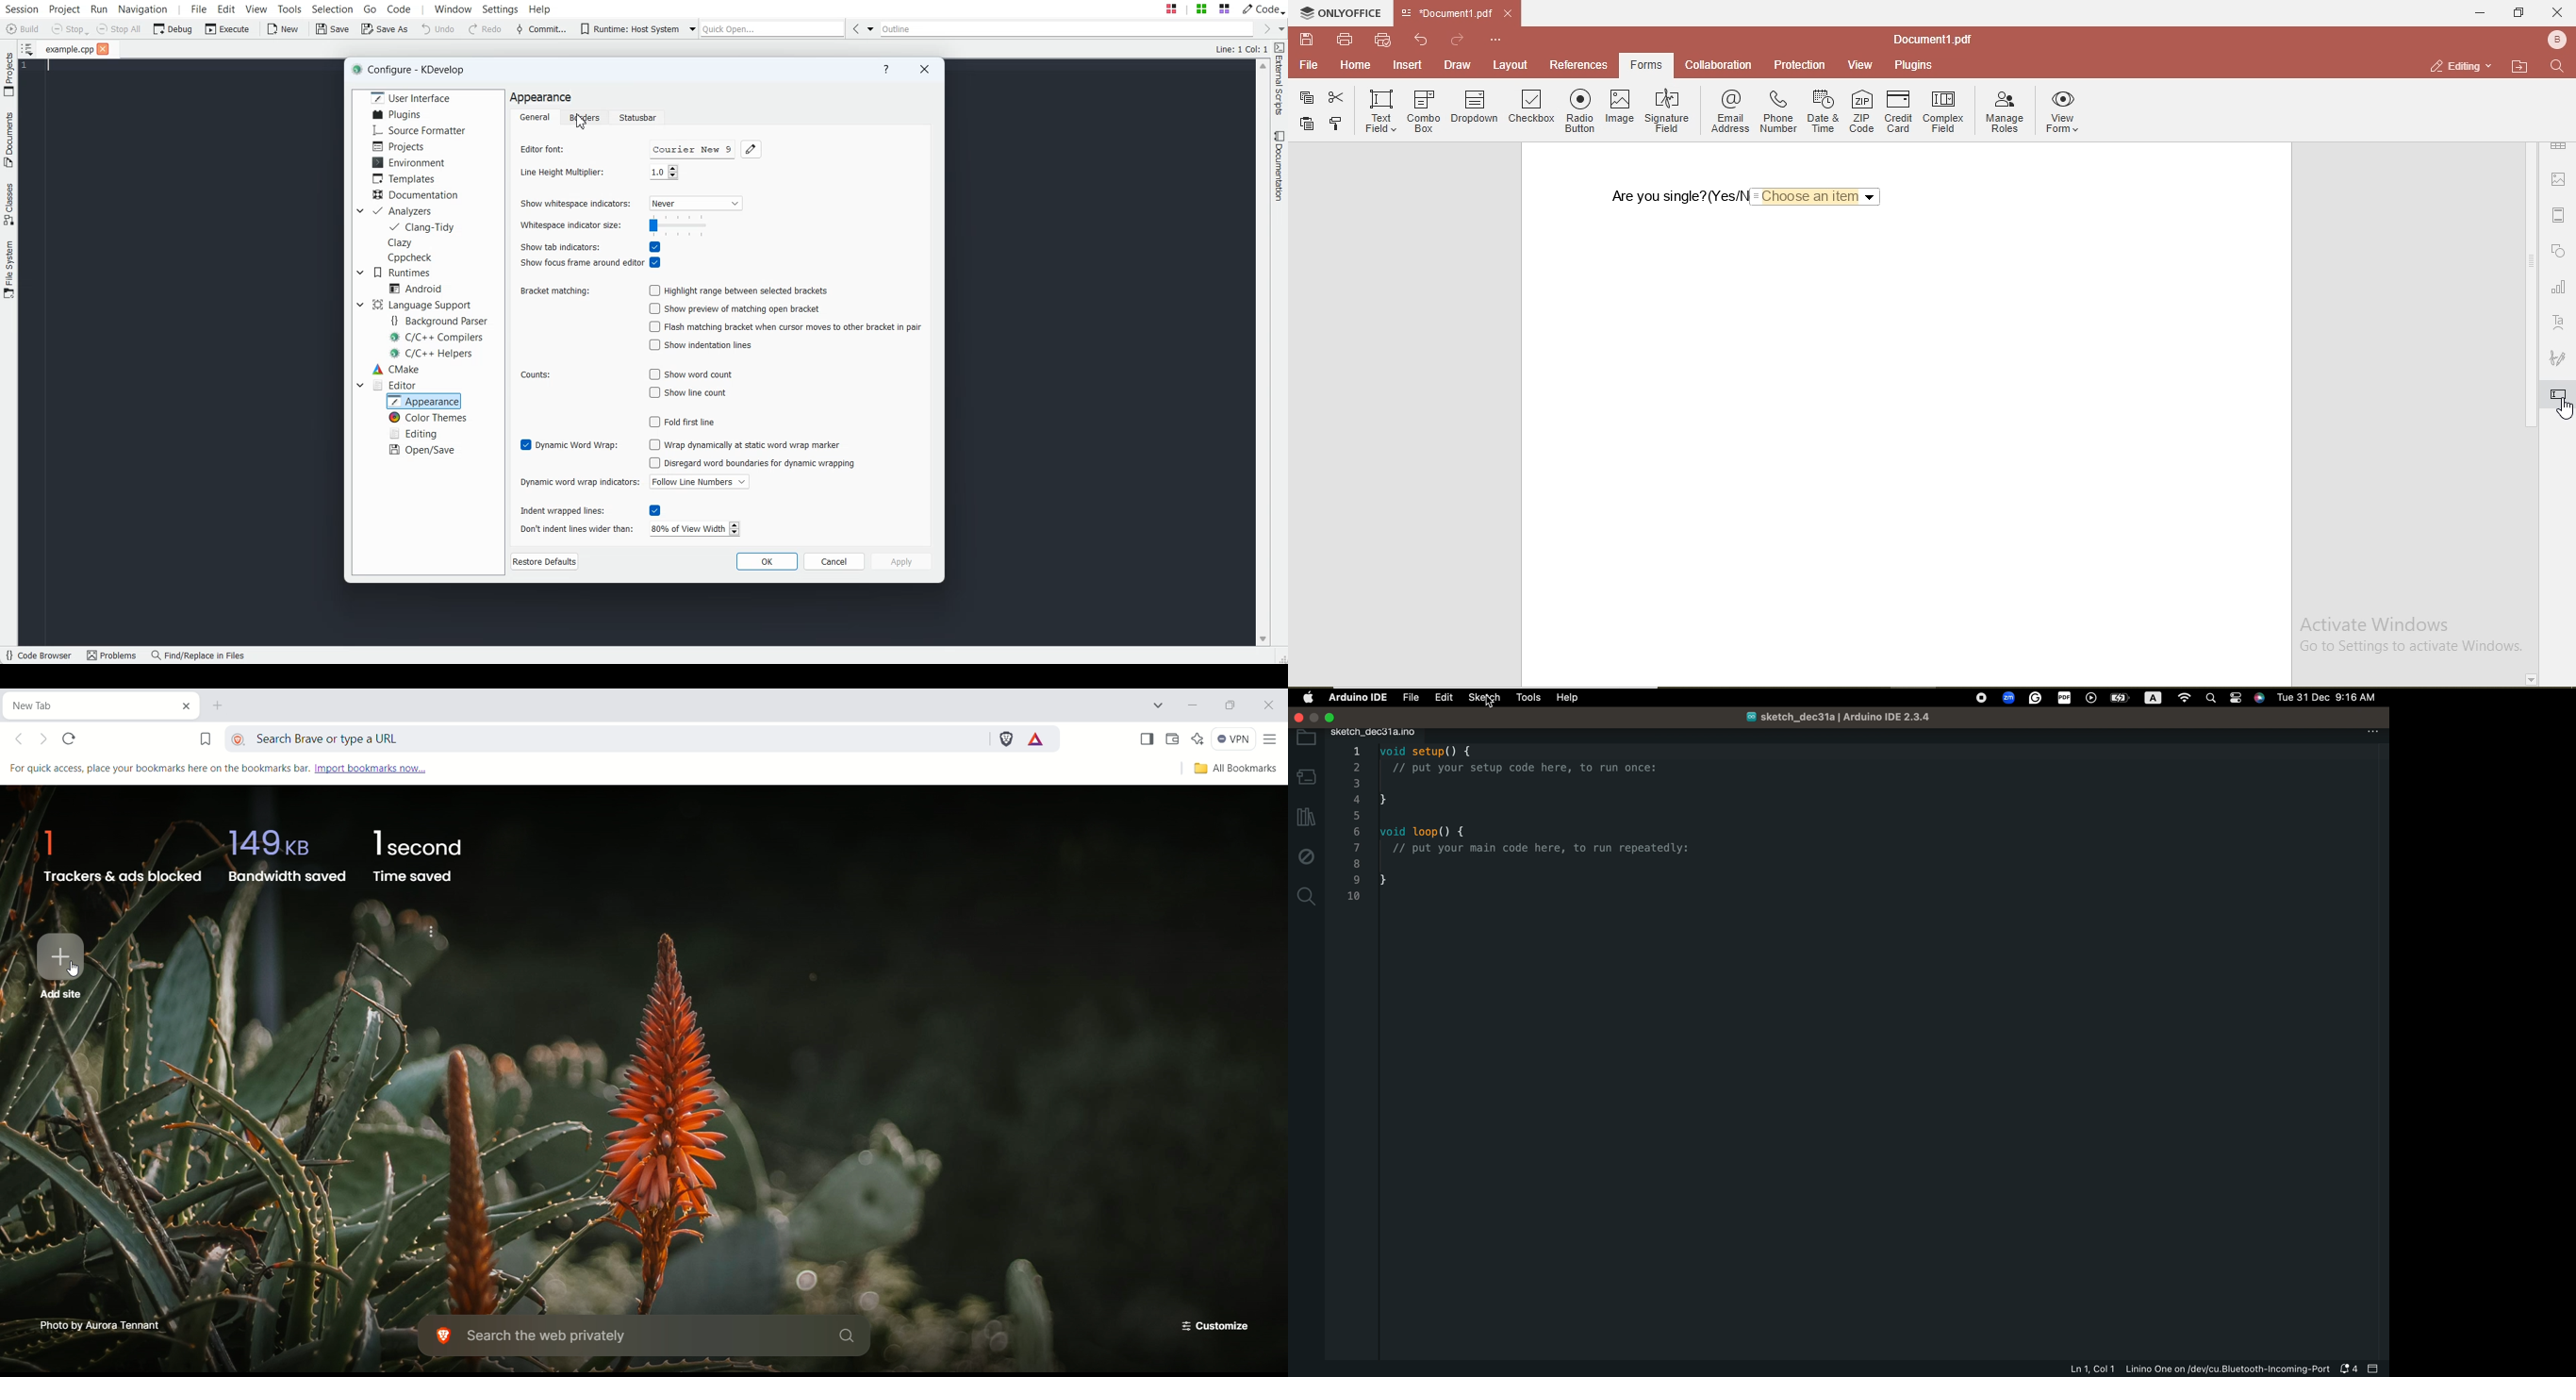 The width and height of the screenshot is (2576, 1400). Describe the element at coordinates (580, 228) in the screenshot. I see `Whitespace indicator size` at that location.